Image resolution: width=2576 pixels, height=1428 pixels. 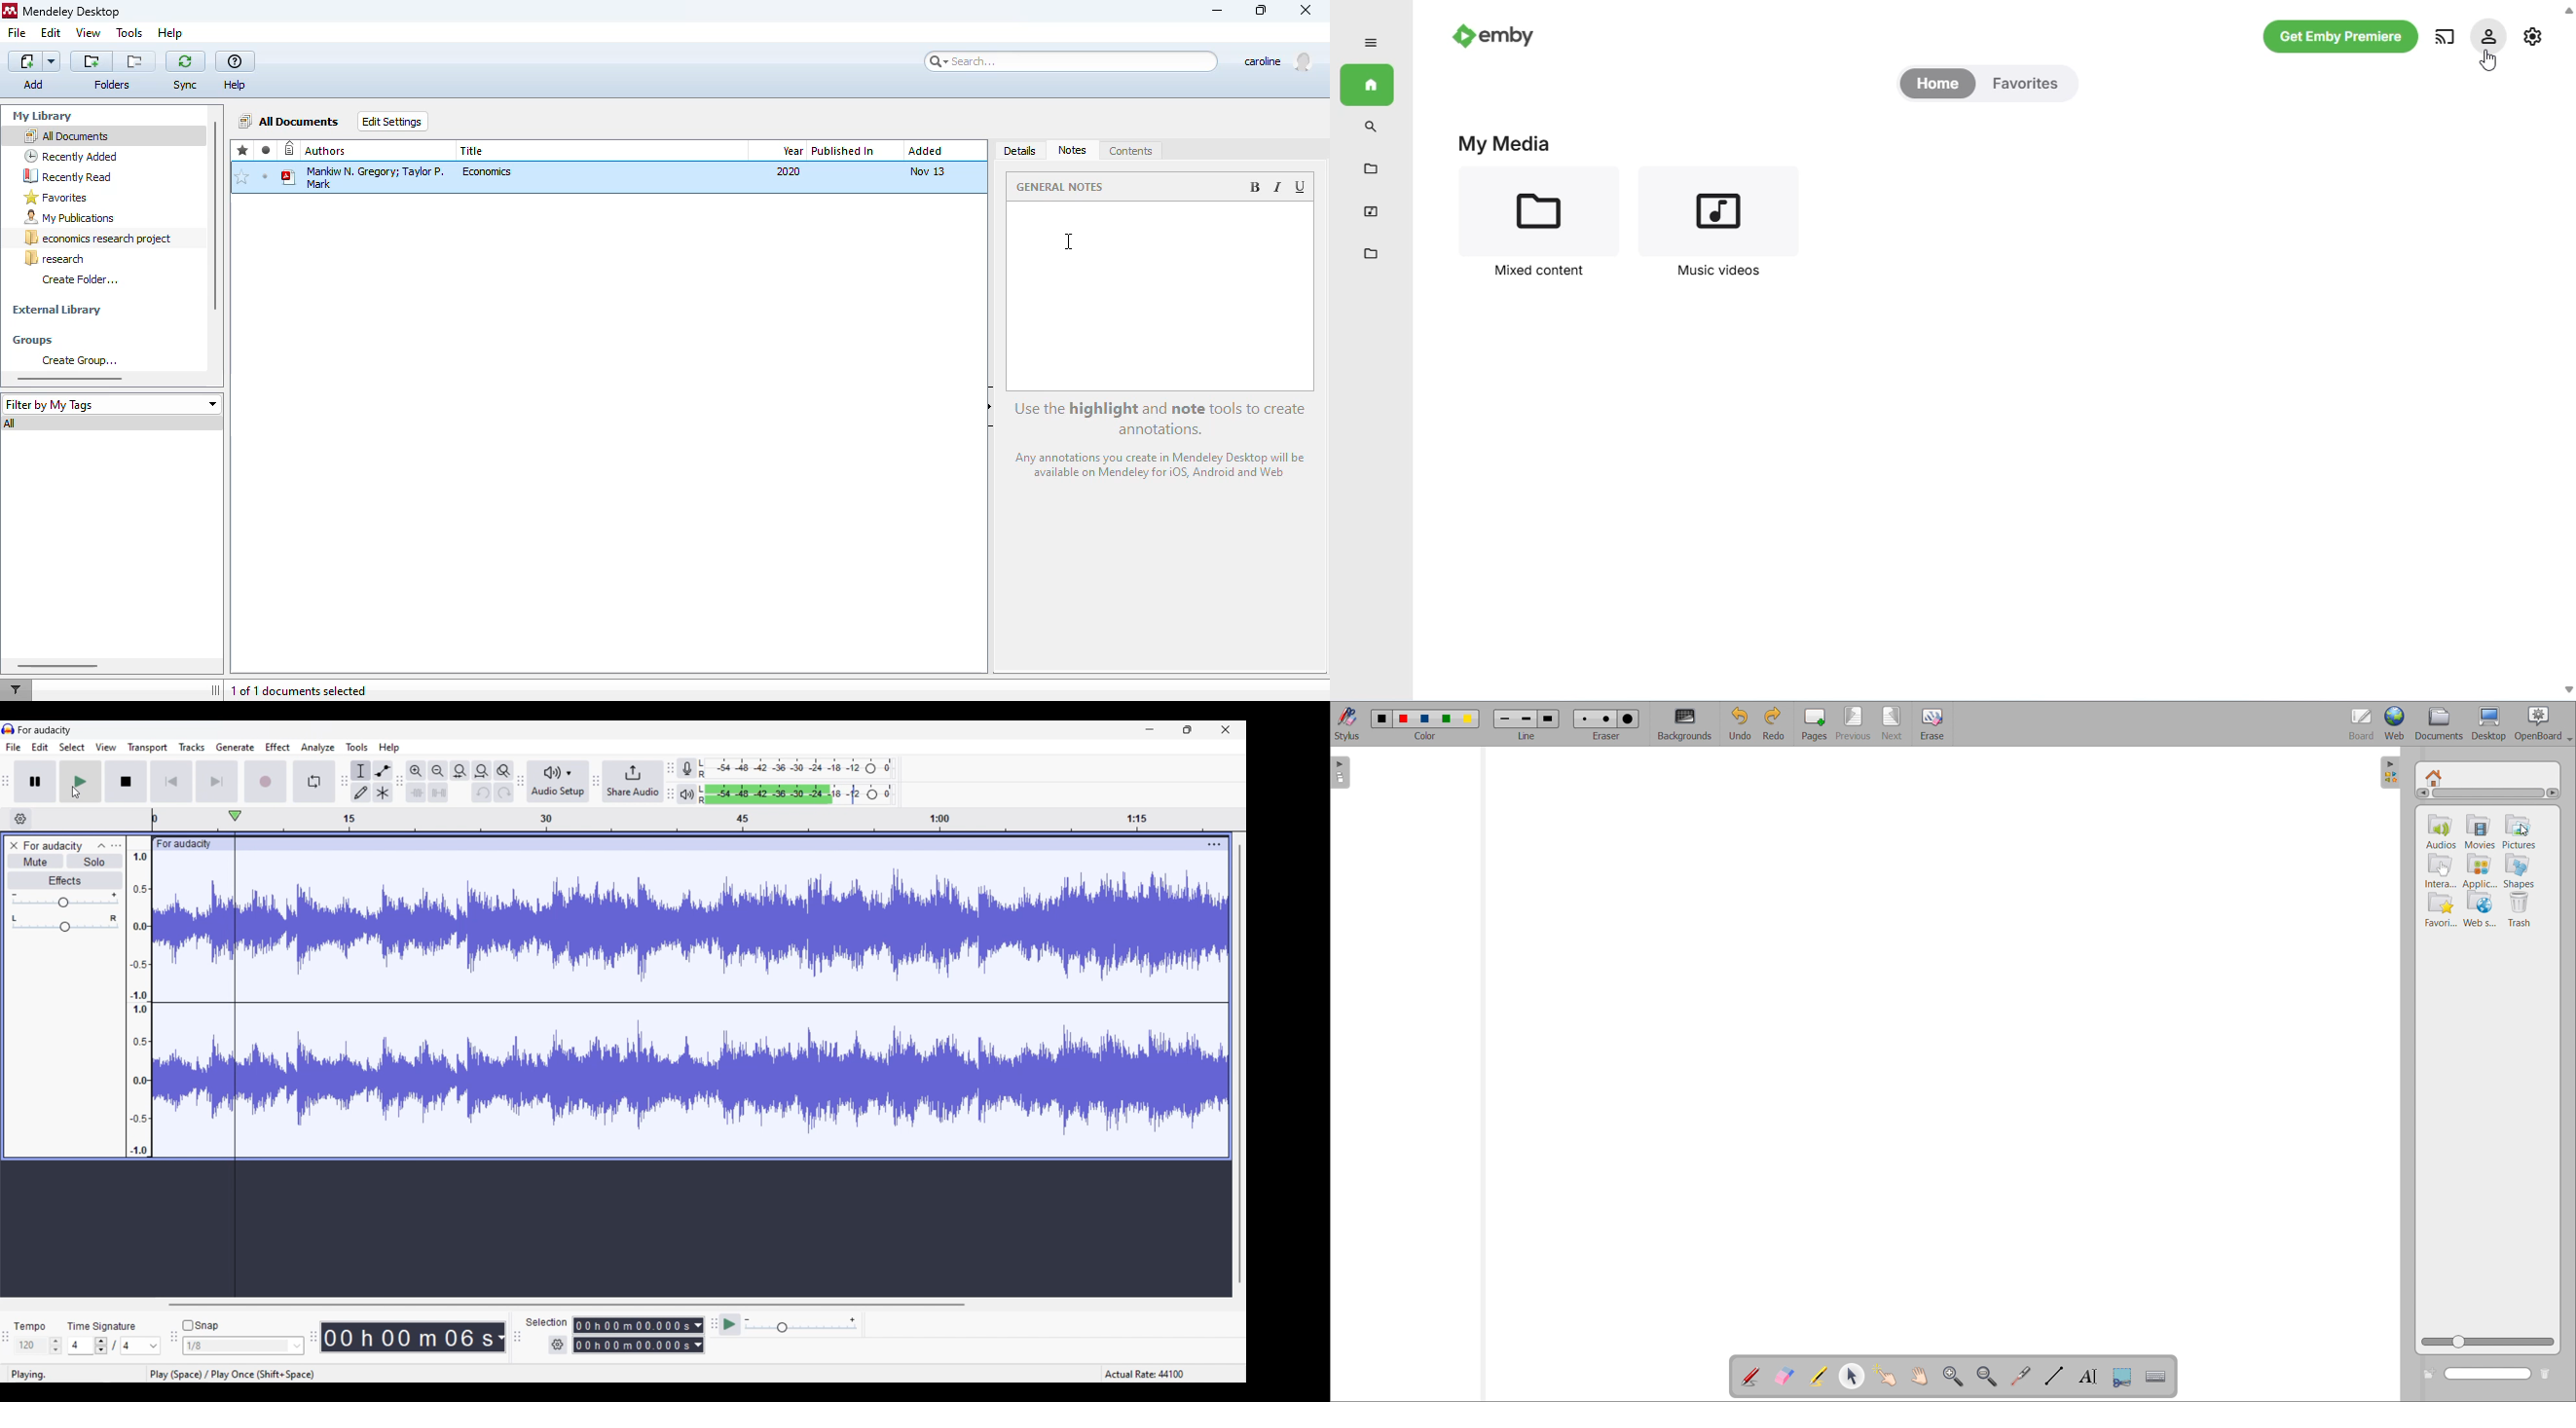 What do you see at coordinates (10, 11) in the screenshot?
I see `logo` at bounding box center [10, 11].